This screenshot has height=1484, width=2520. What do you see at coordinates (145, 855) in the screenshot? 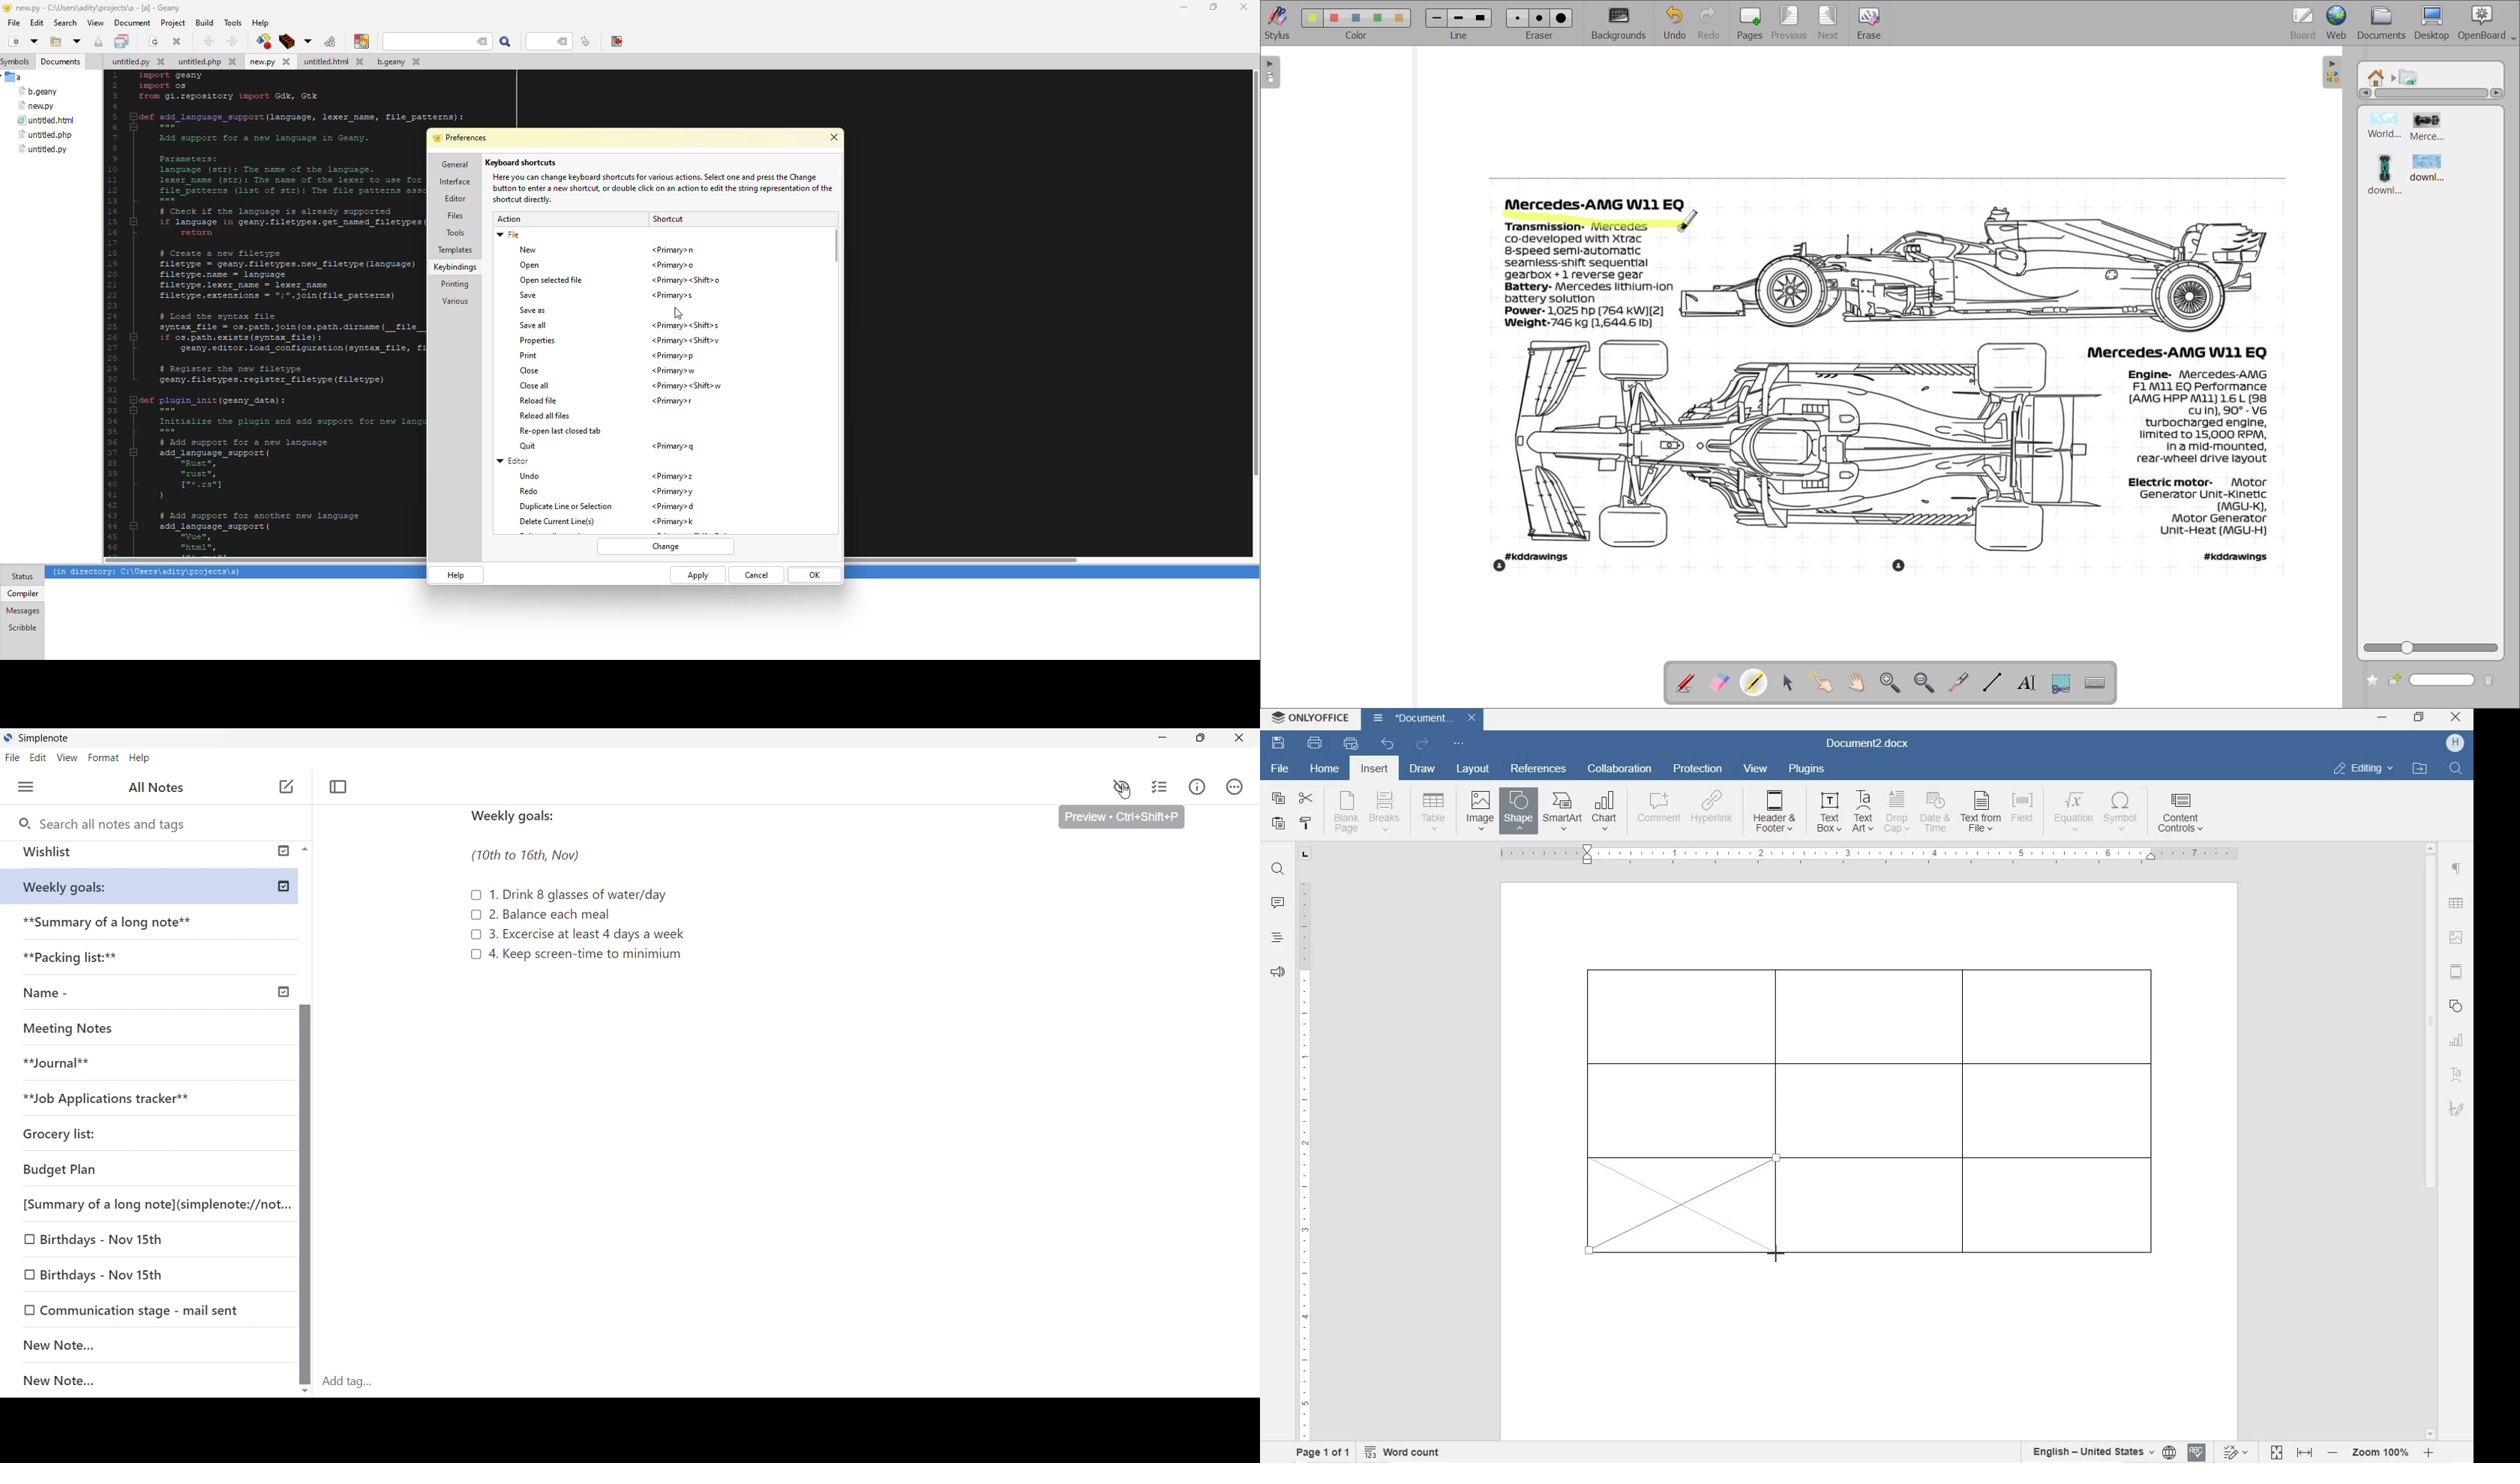
I see `Wishlist` at bounding box center [145, 855].